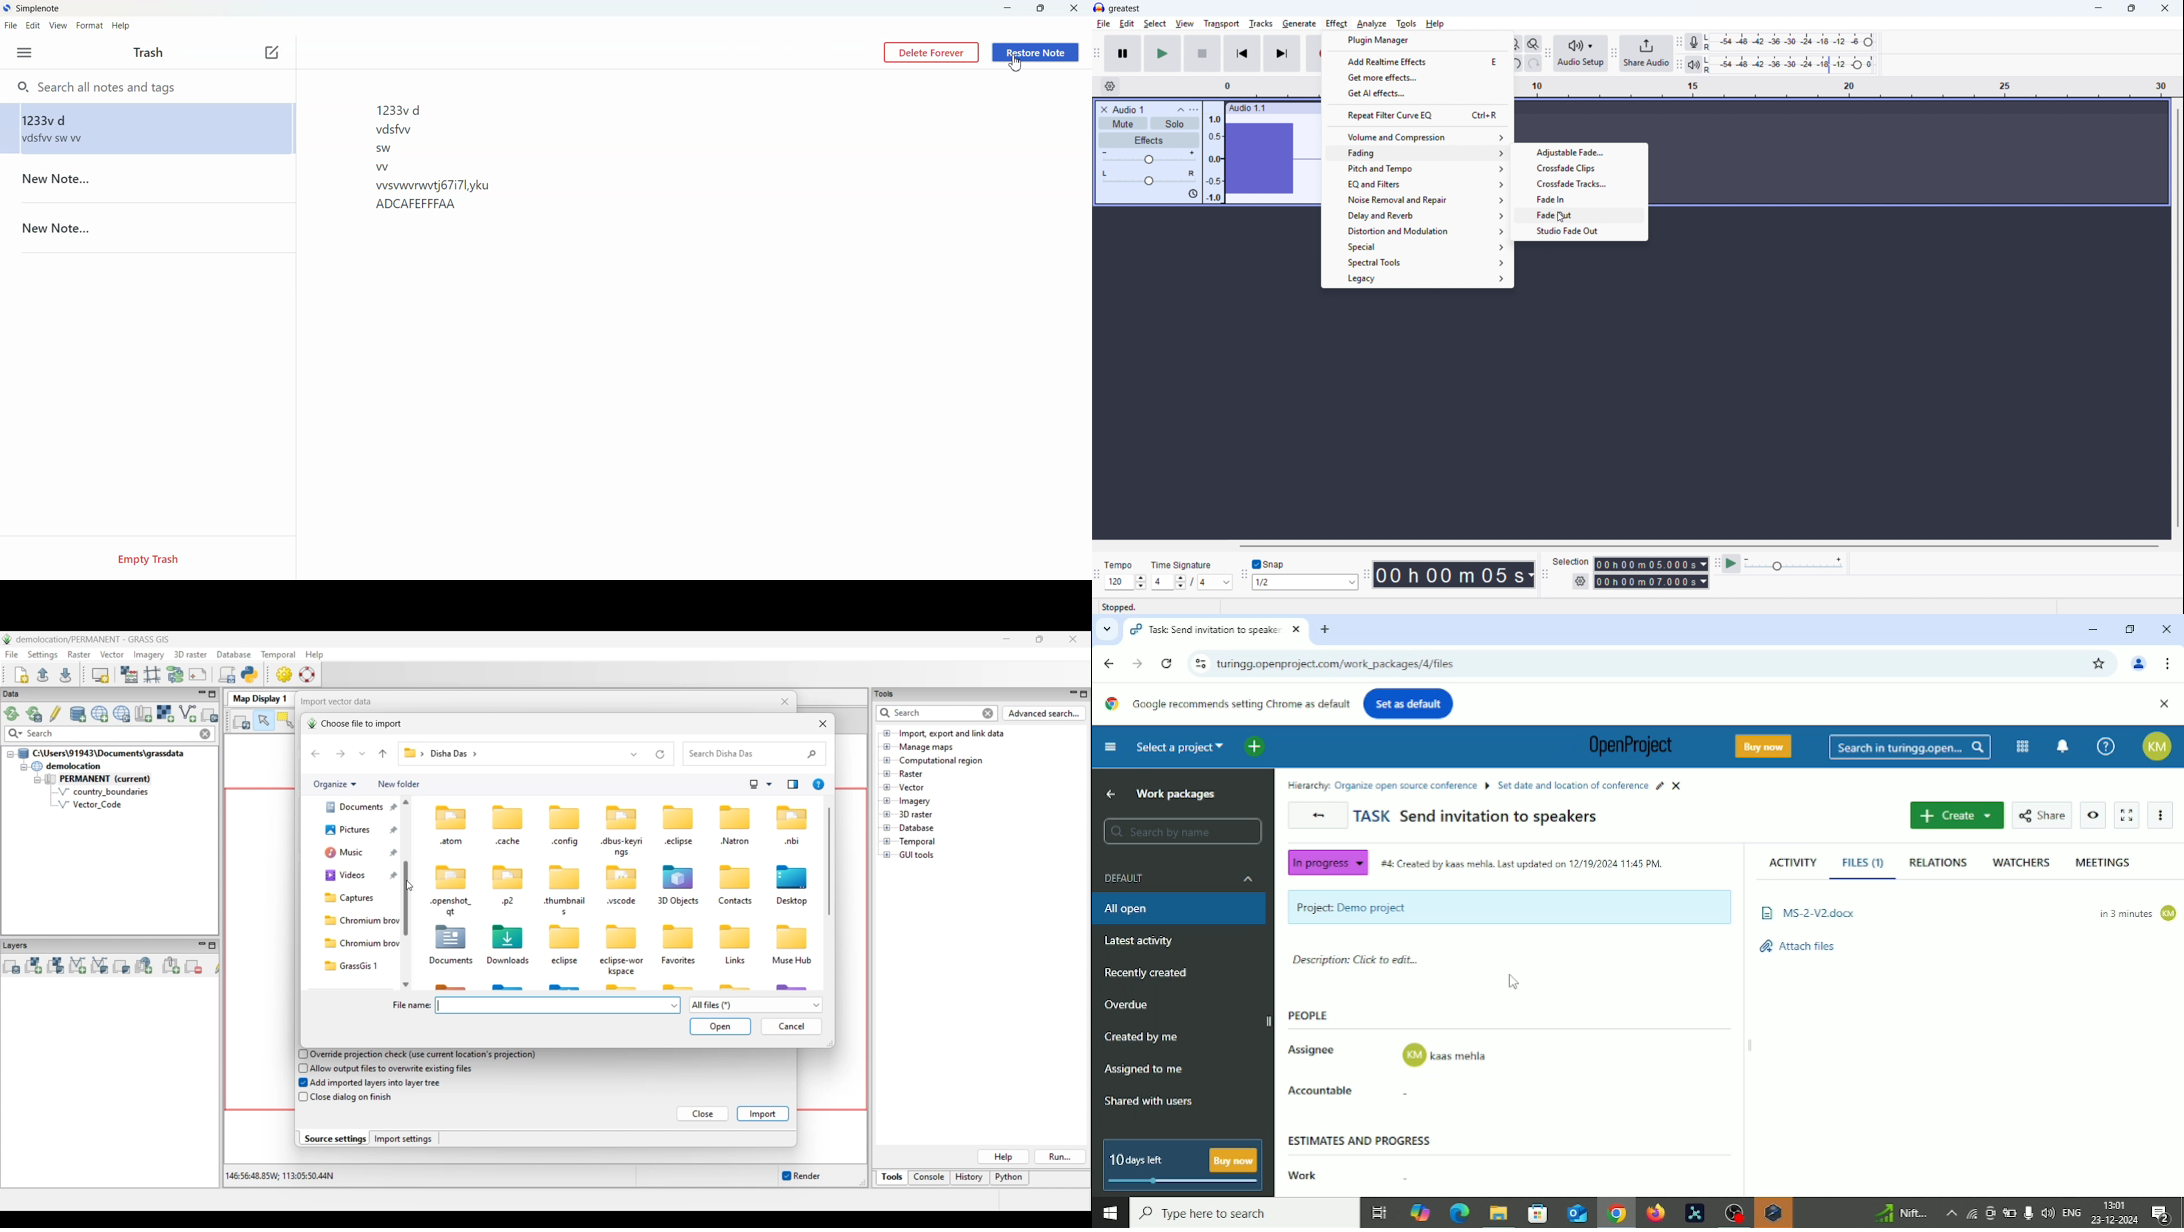  Describe the element at coordinates (1990, 1213) in the screenshot. I see `Meet now` at that location.